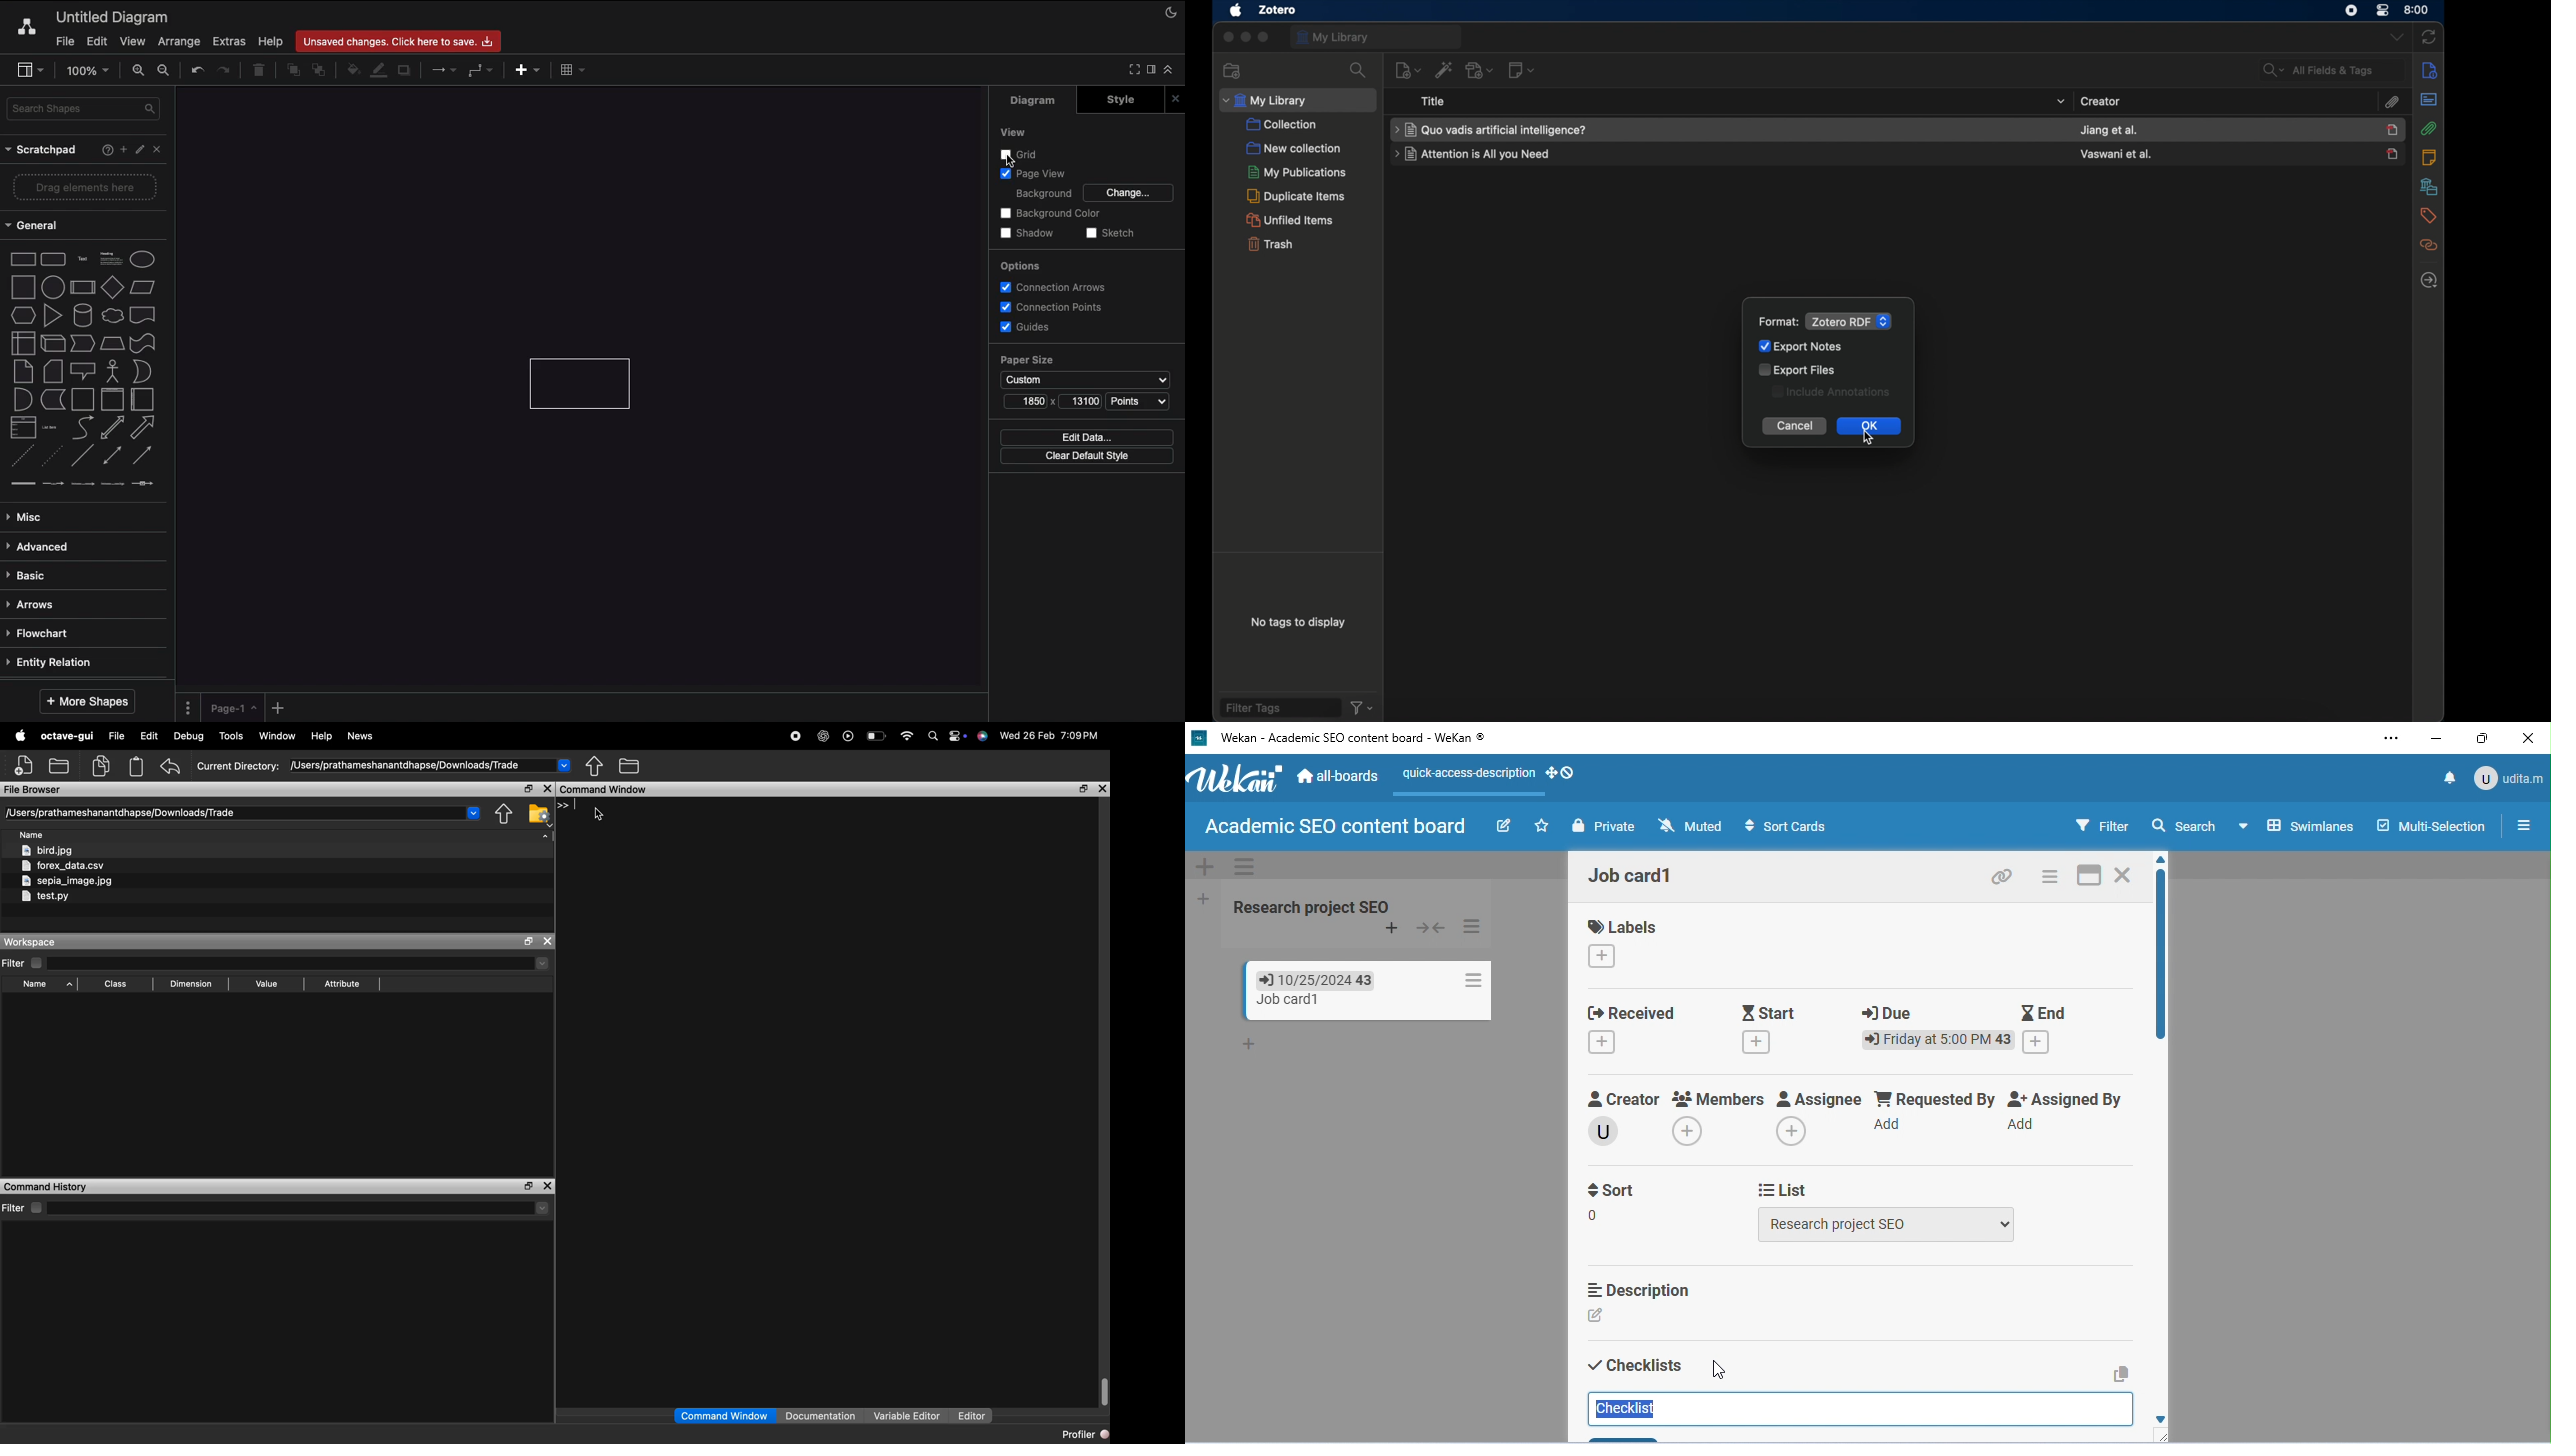 Image resolution: width=2576 pixels, height=1456 pixels. I want to click on Zoom, so click(89, 73).